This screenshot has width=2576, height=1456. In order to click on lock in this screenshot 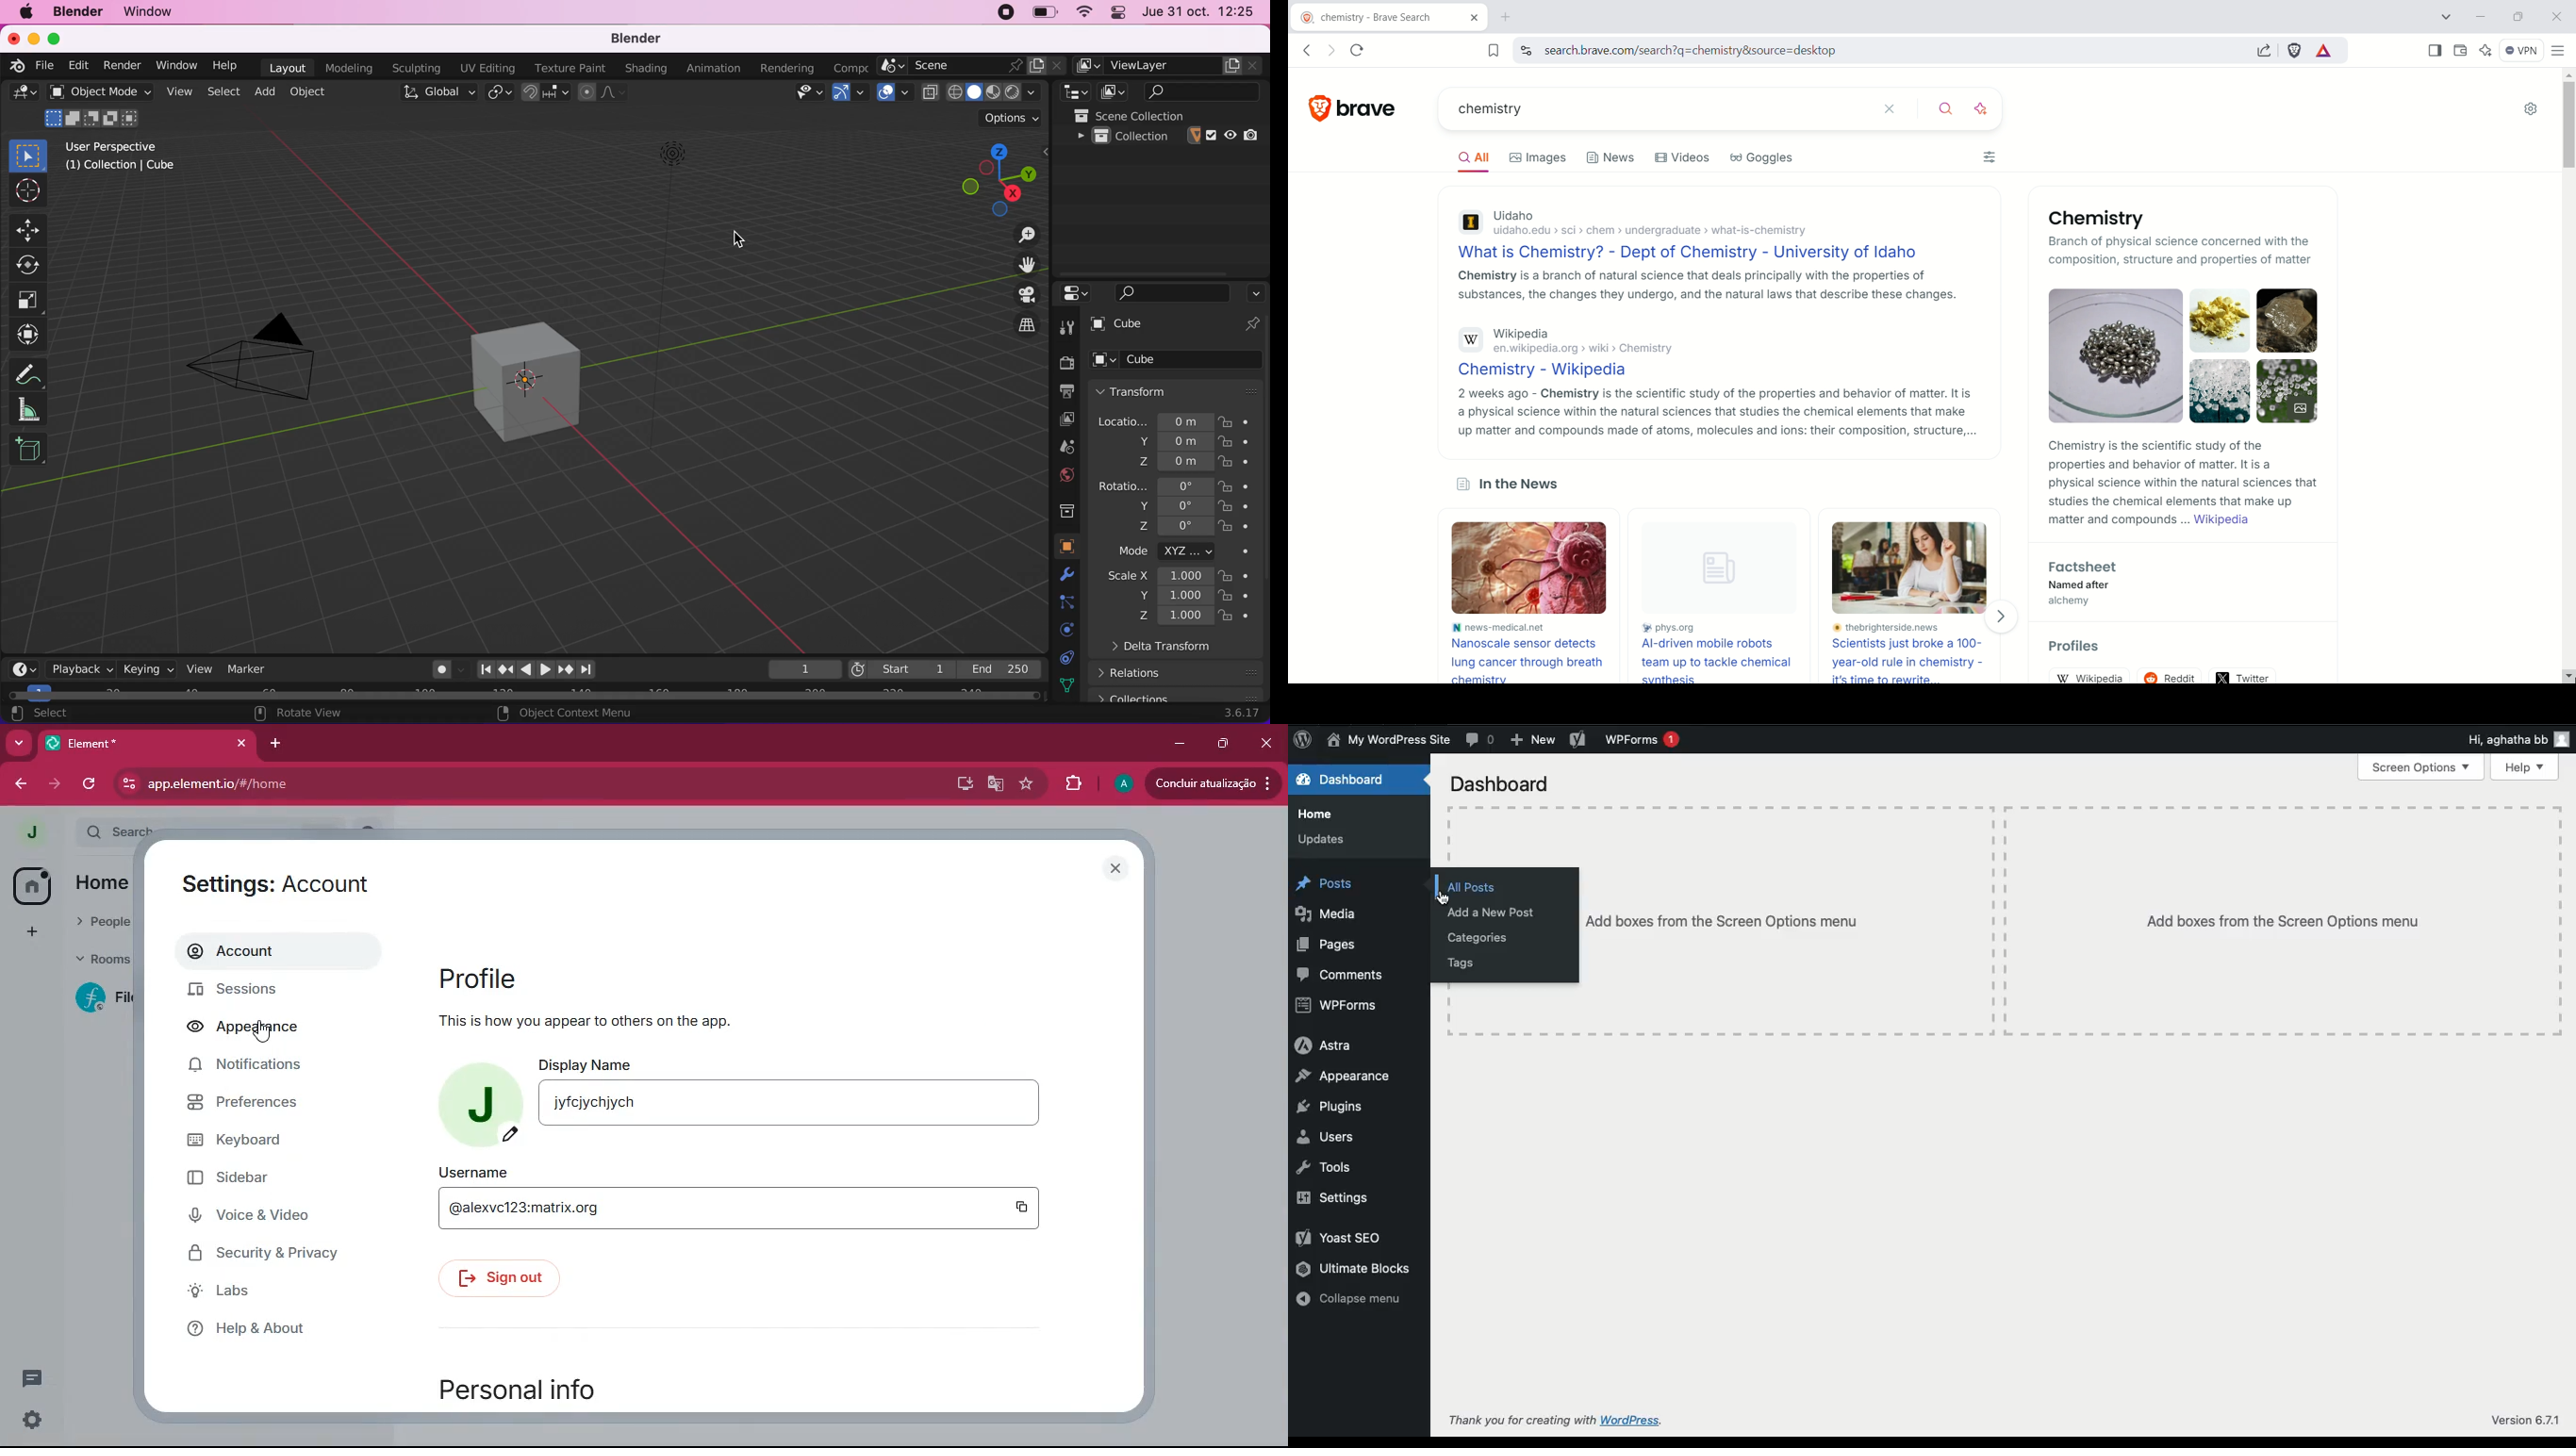, I will do `click(1244, 486)`.